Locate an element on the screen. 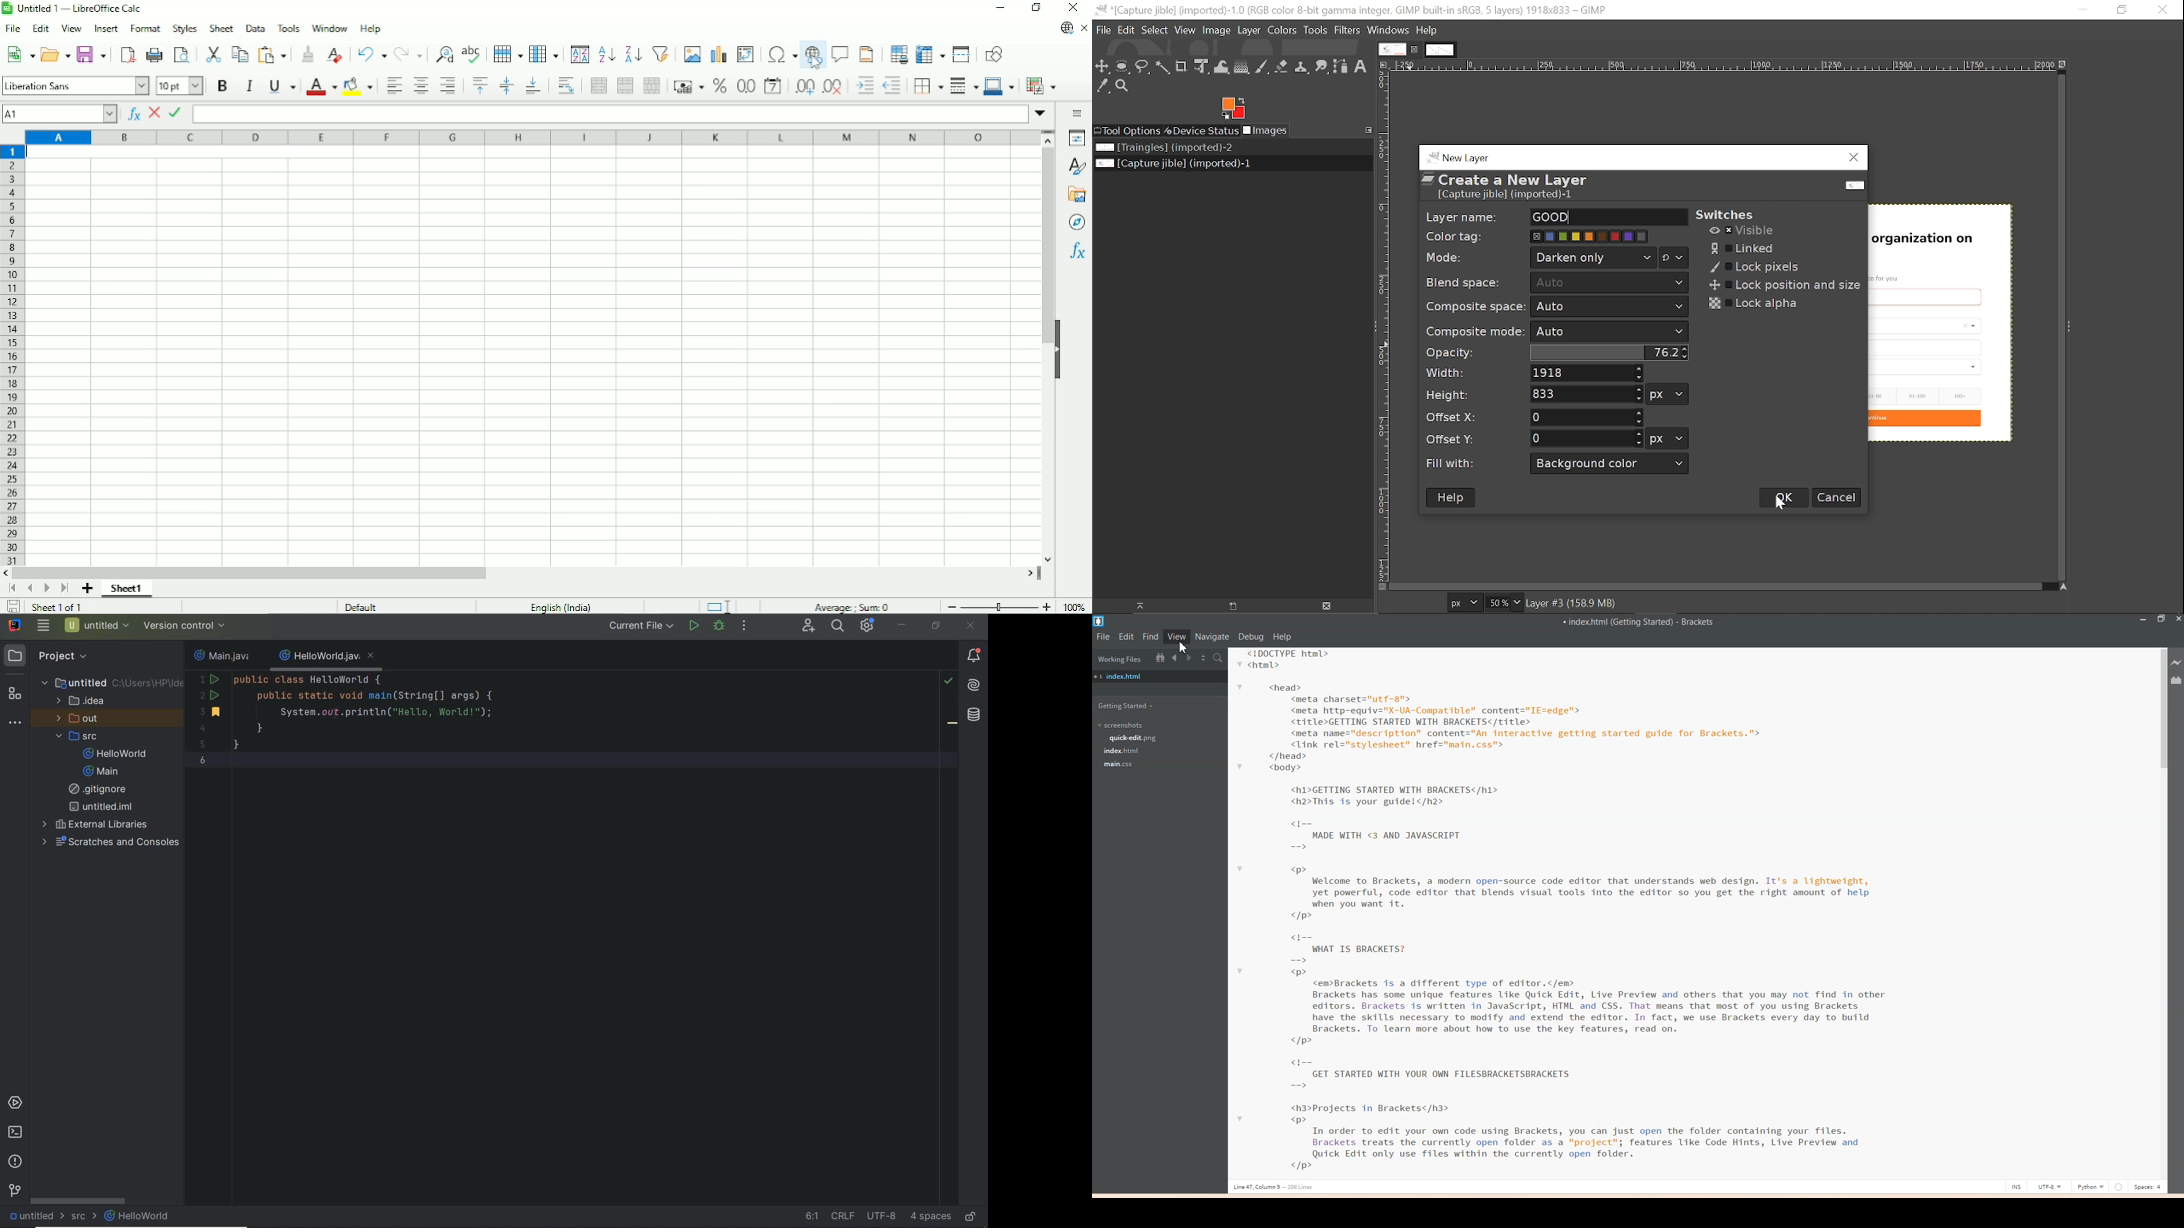 The width and height of the screenshot is (2184, 1232). Spell check is located at coordinates (473, 54).